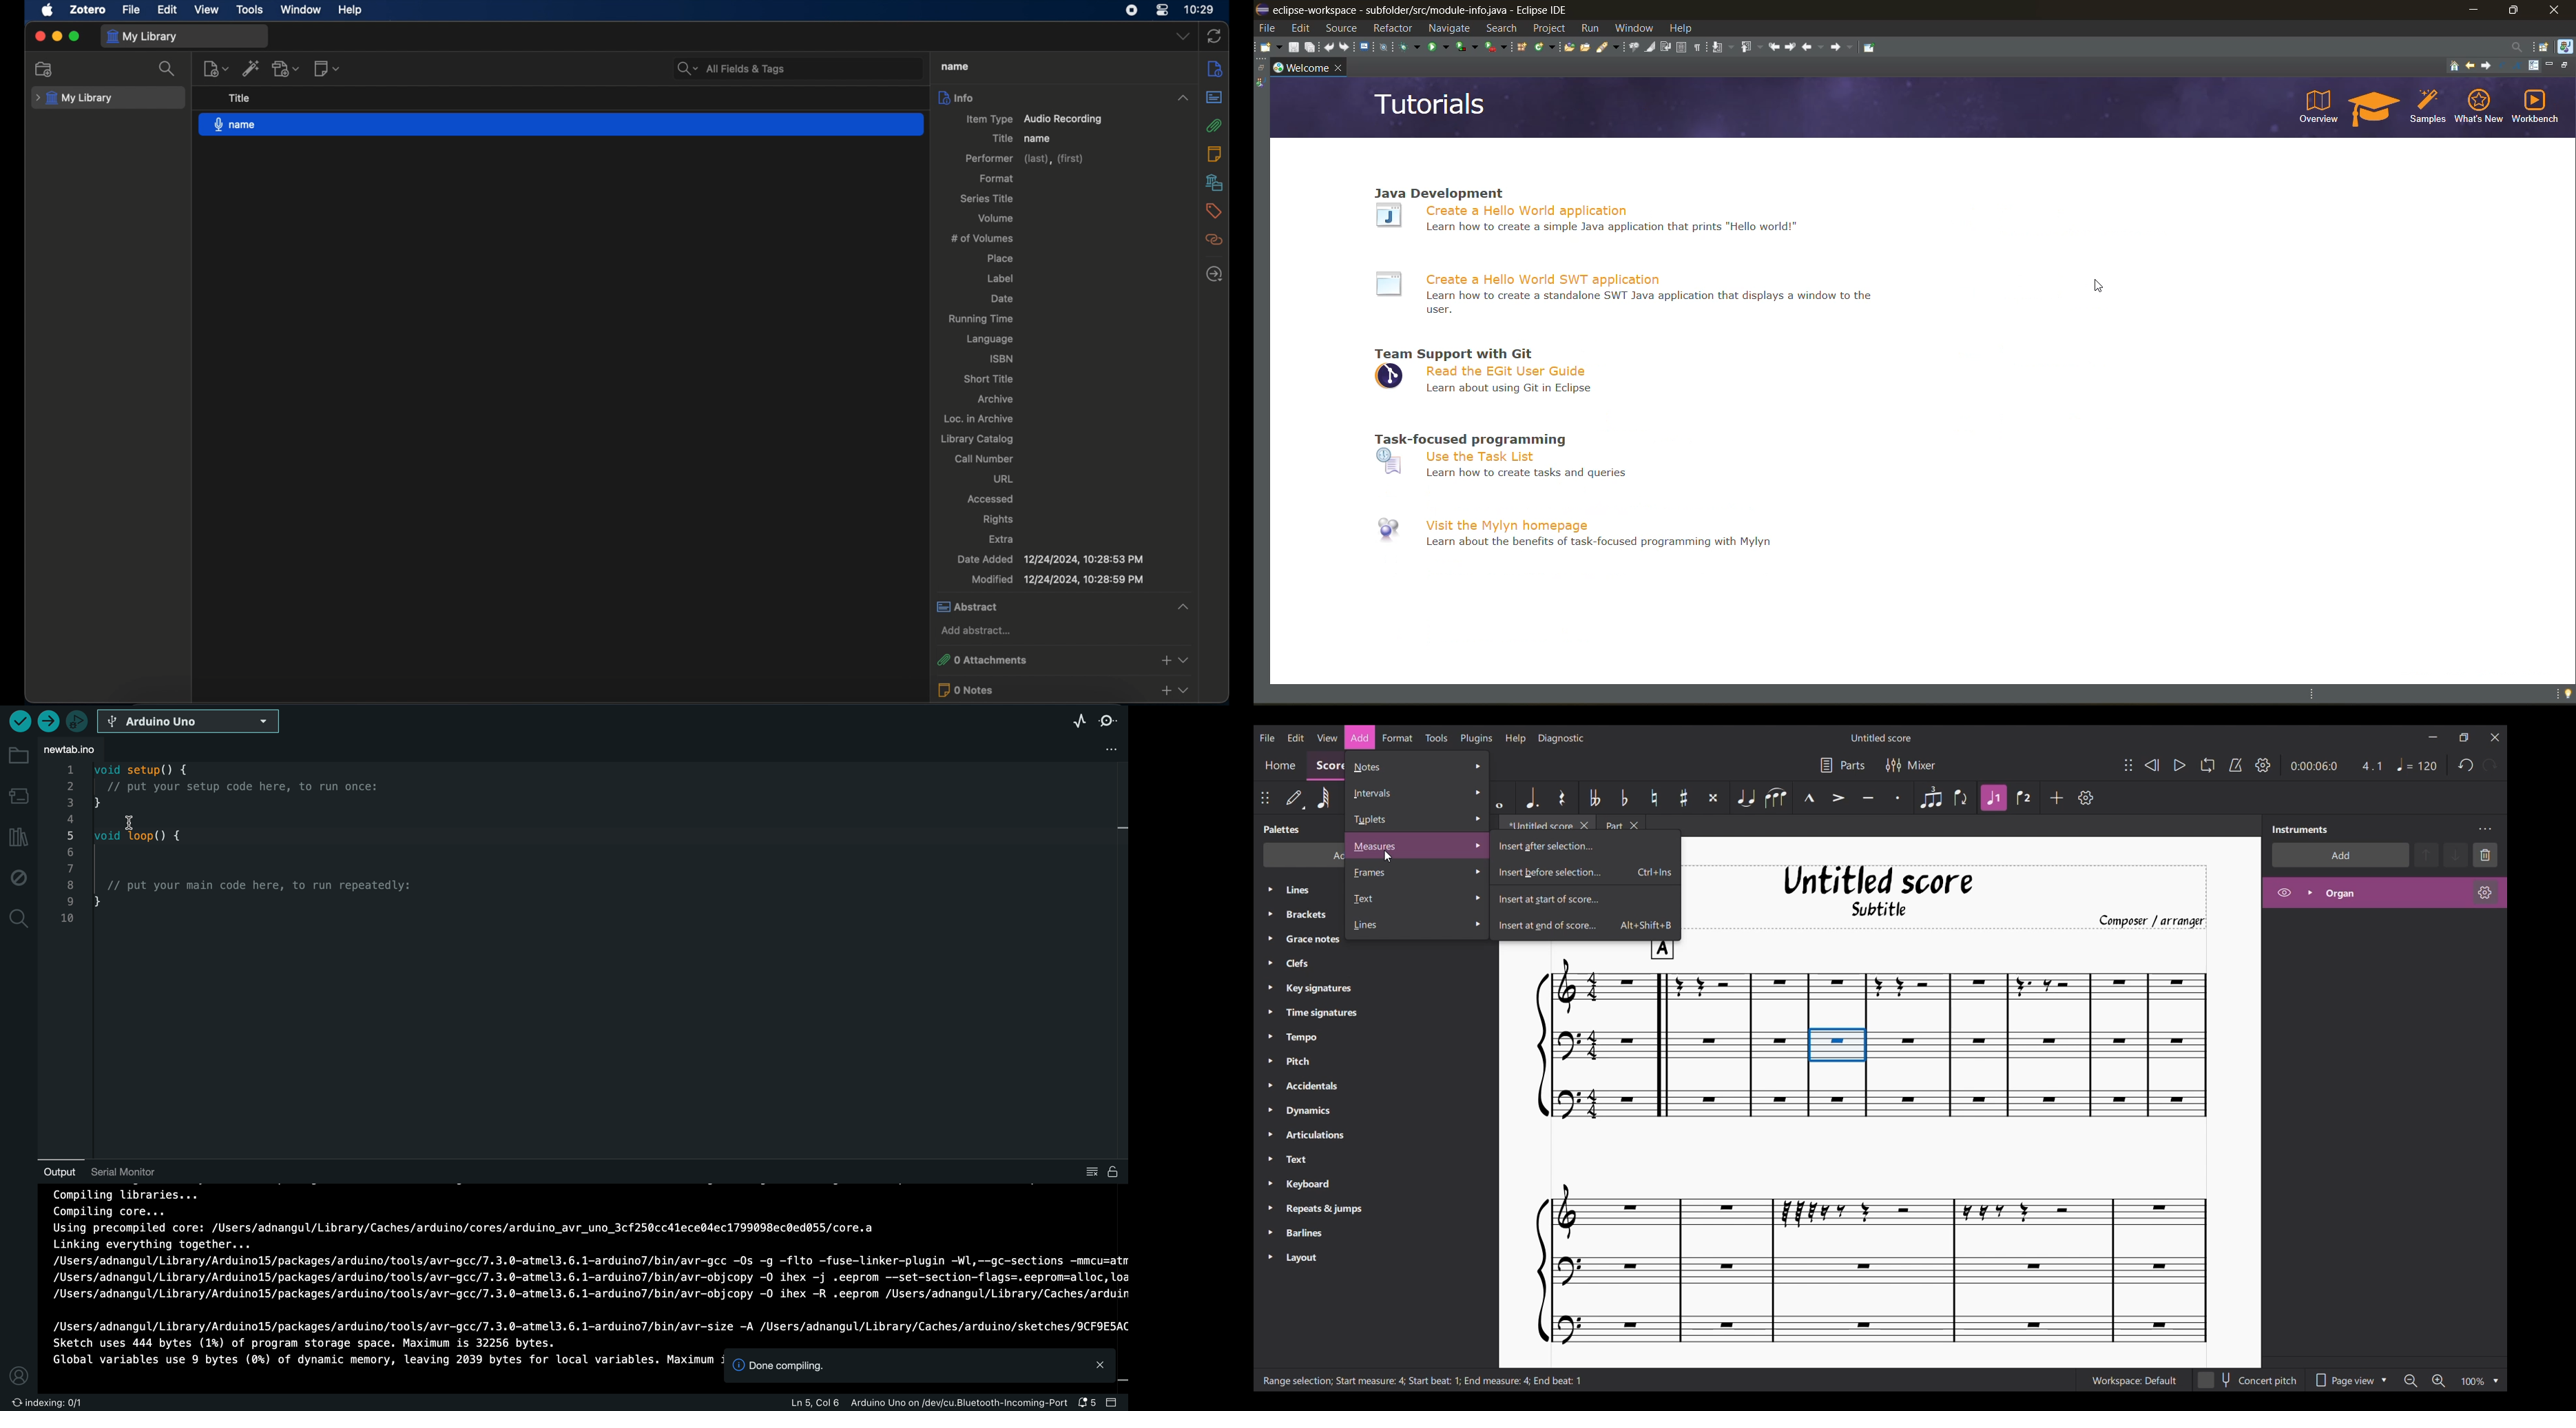  Describe the element at coordinates (1417, 873) in the screenshot. I see `Frame options` at that location.